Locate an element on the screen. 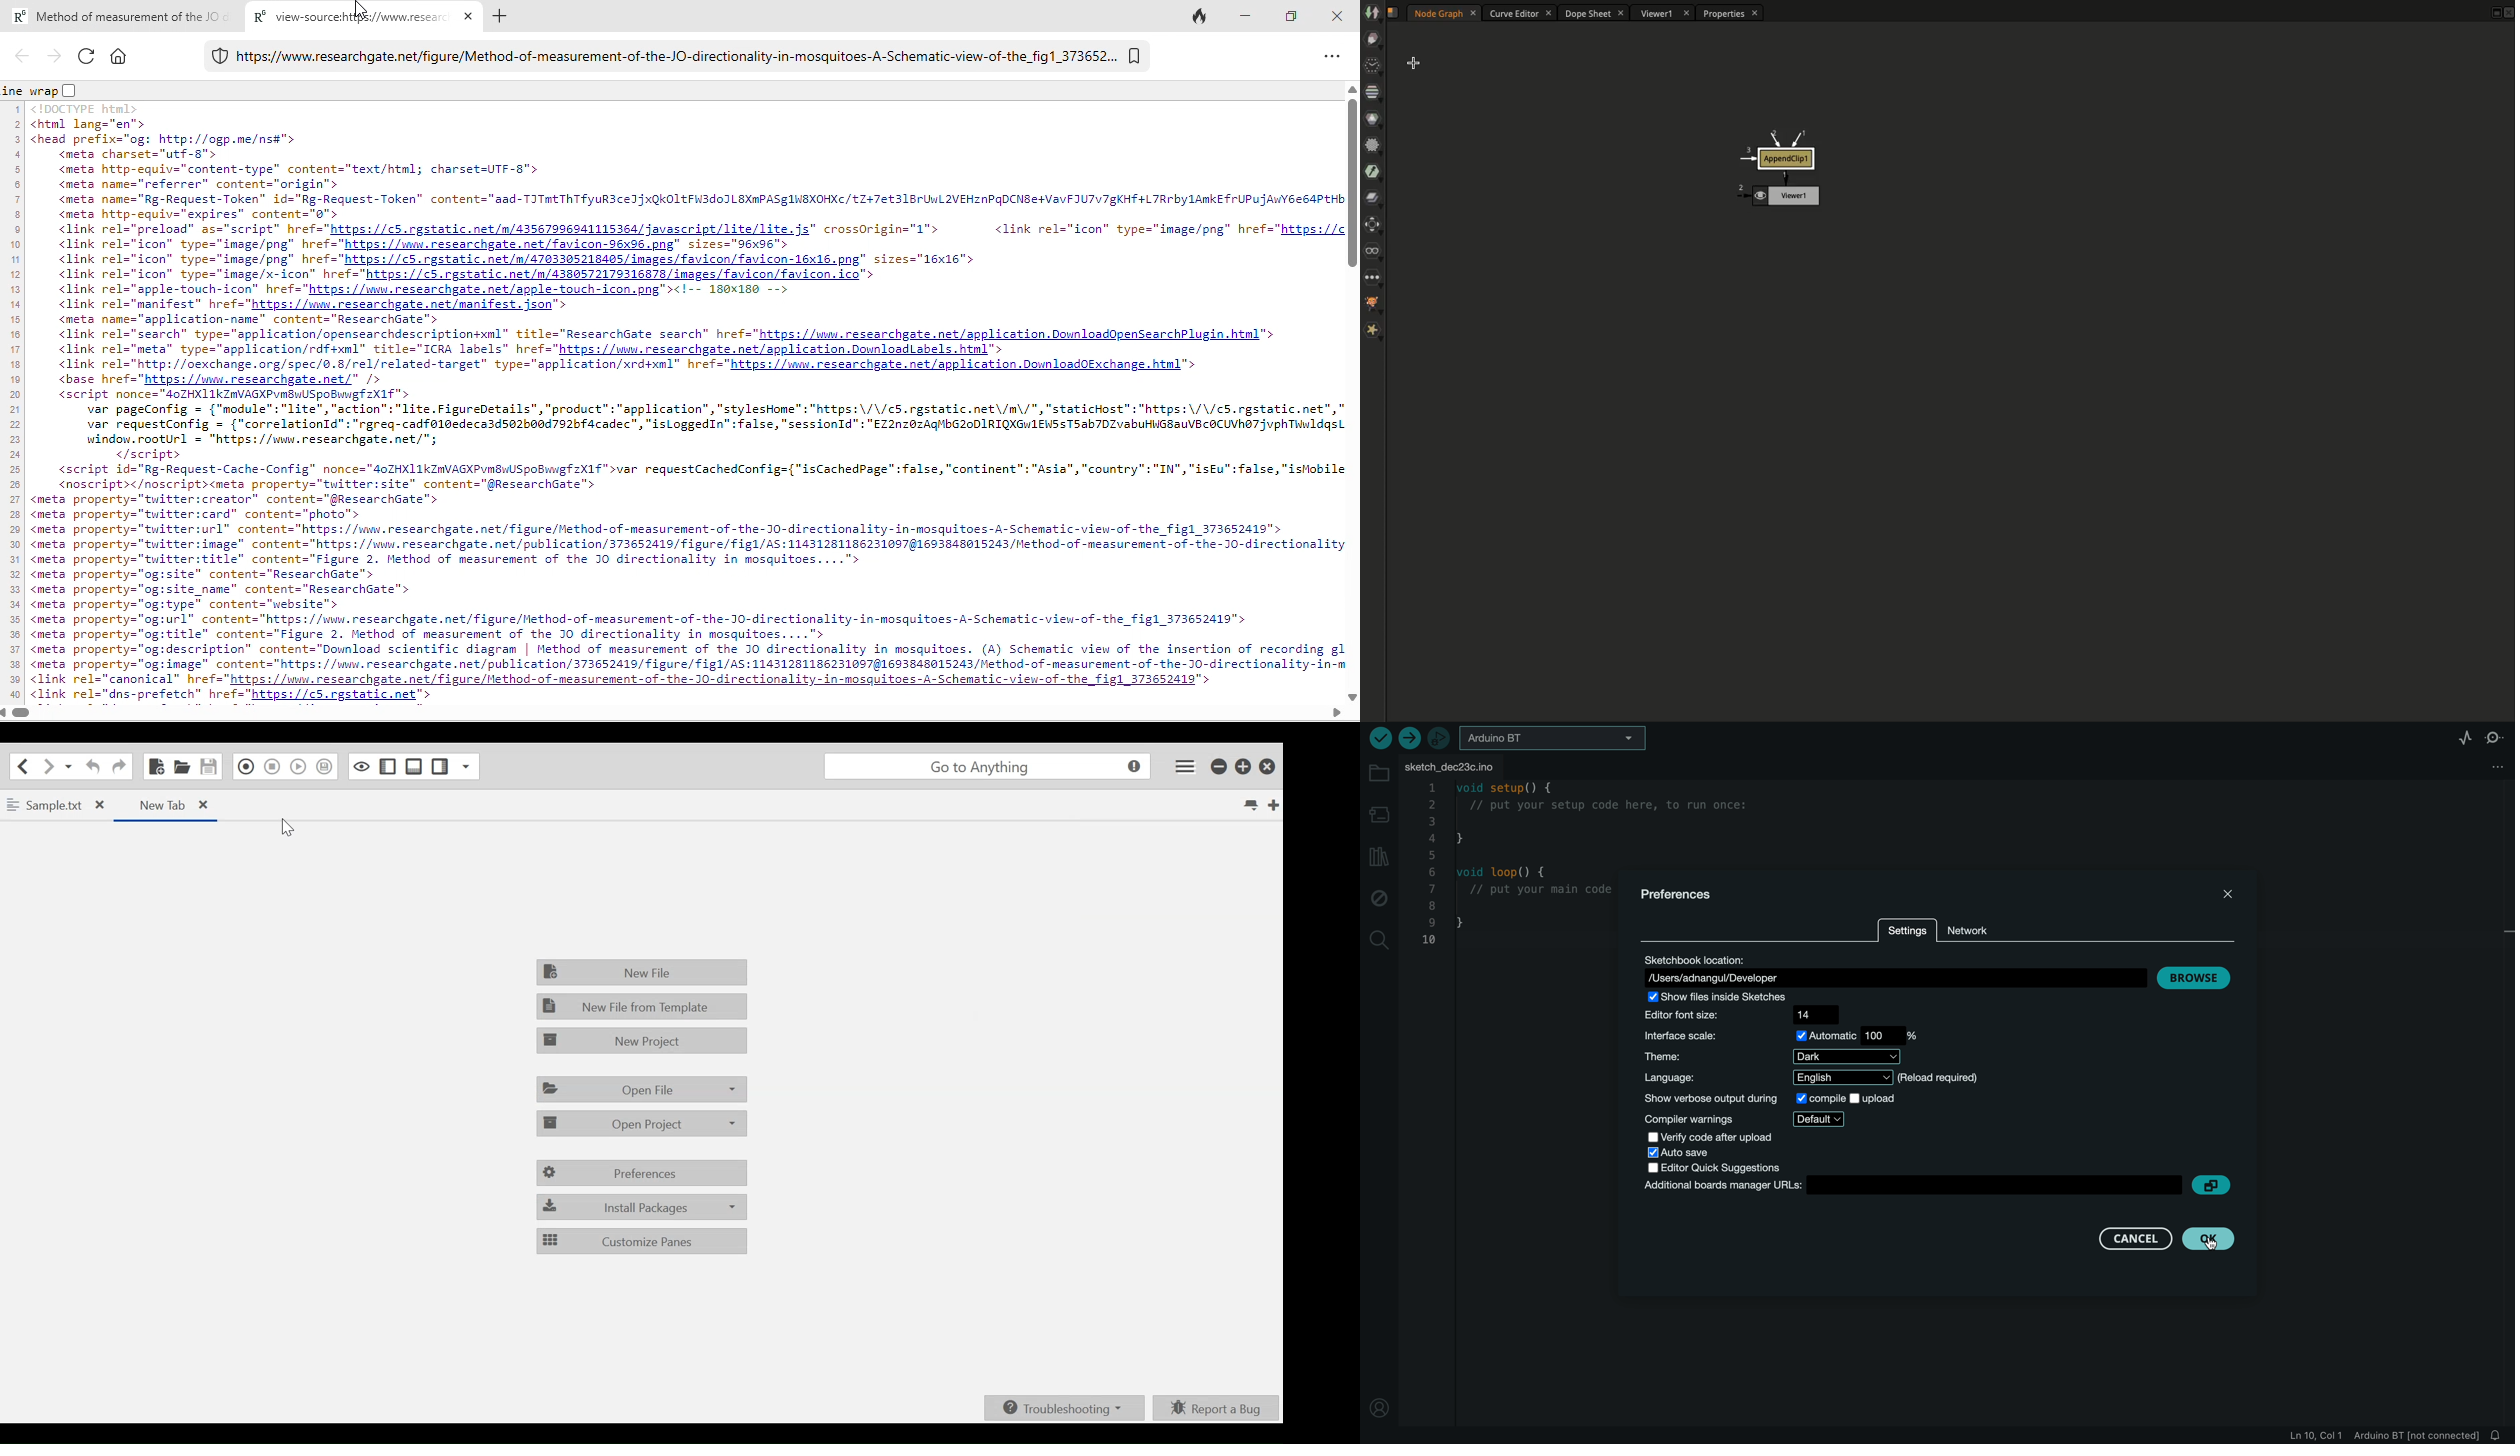 This screenshot has width=2520, height=1456. New Tab is located at coordinates (1276, 805).